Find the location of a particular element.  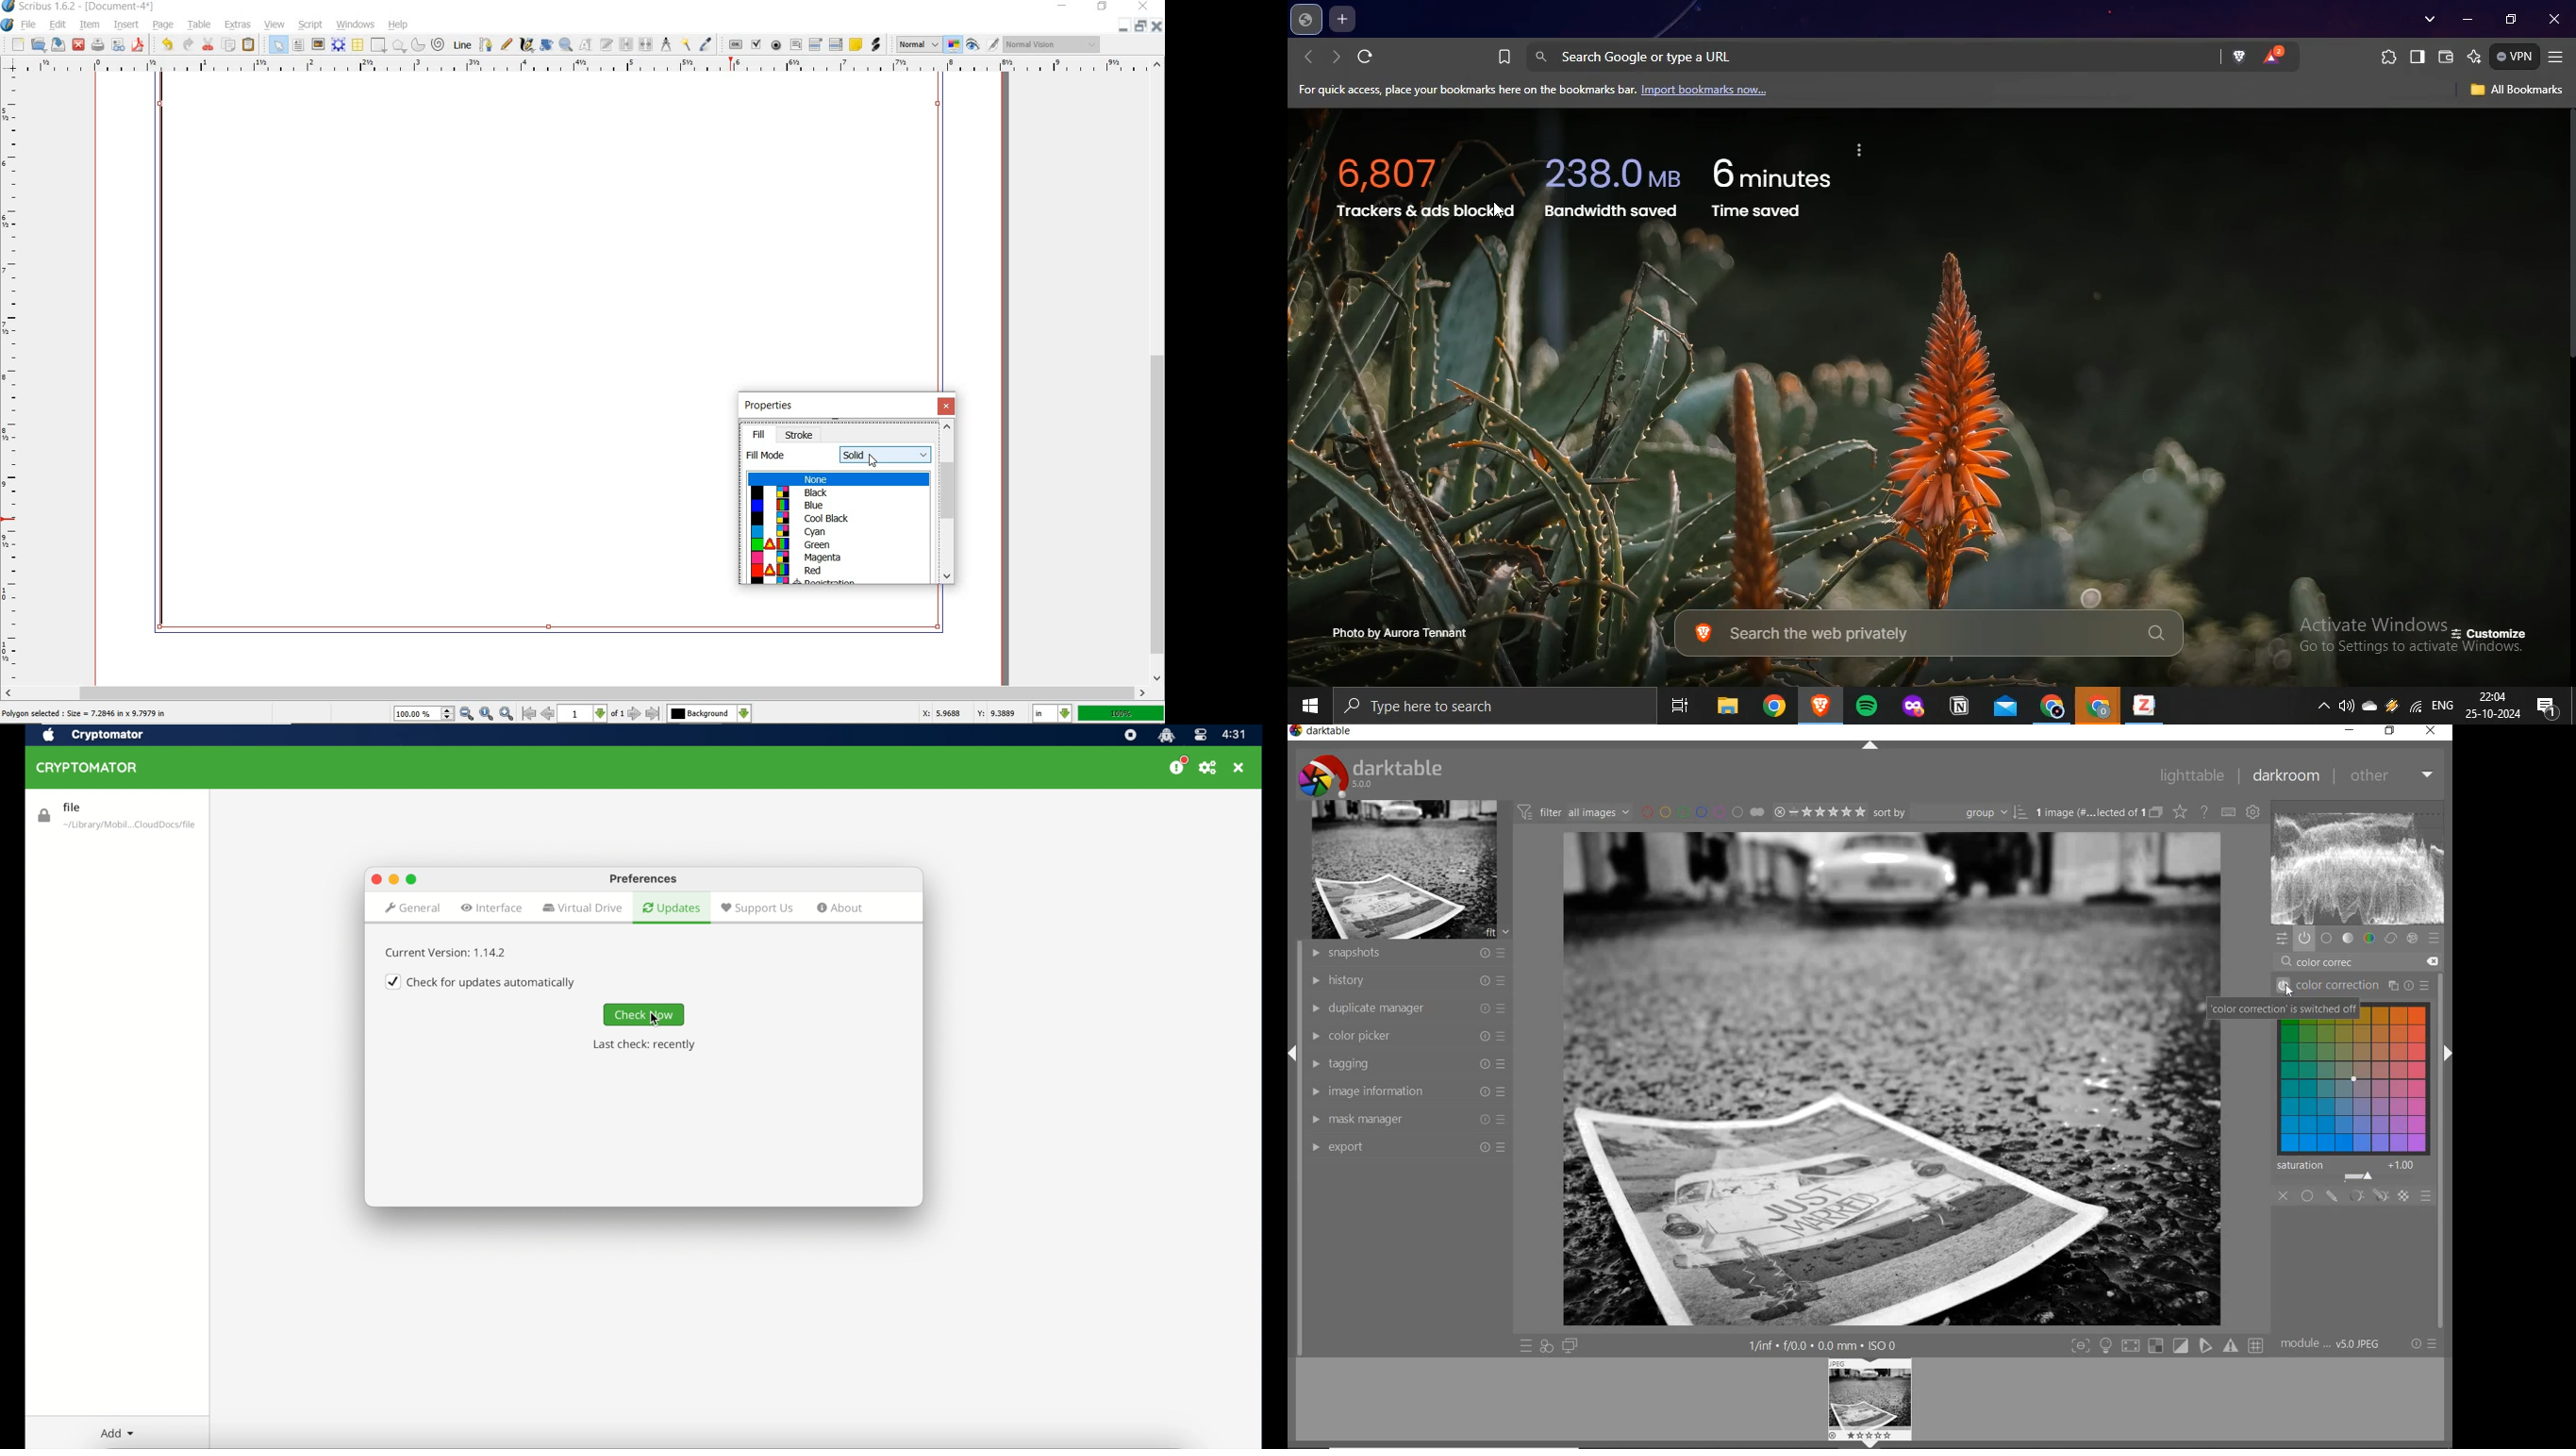

Scribus 1.6.2 - [Document-4*] is located at coordinates (80, 7).